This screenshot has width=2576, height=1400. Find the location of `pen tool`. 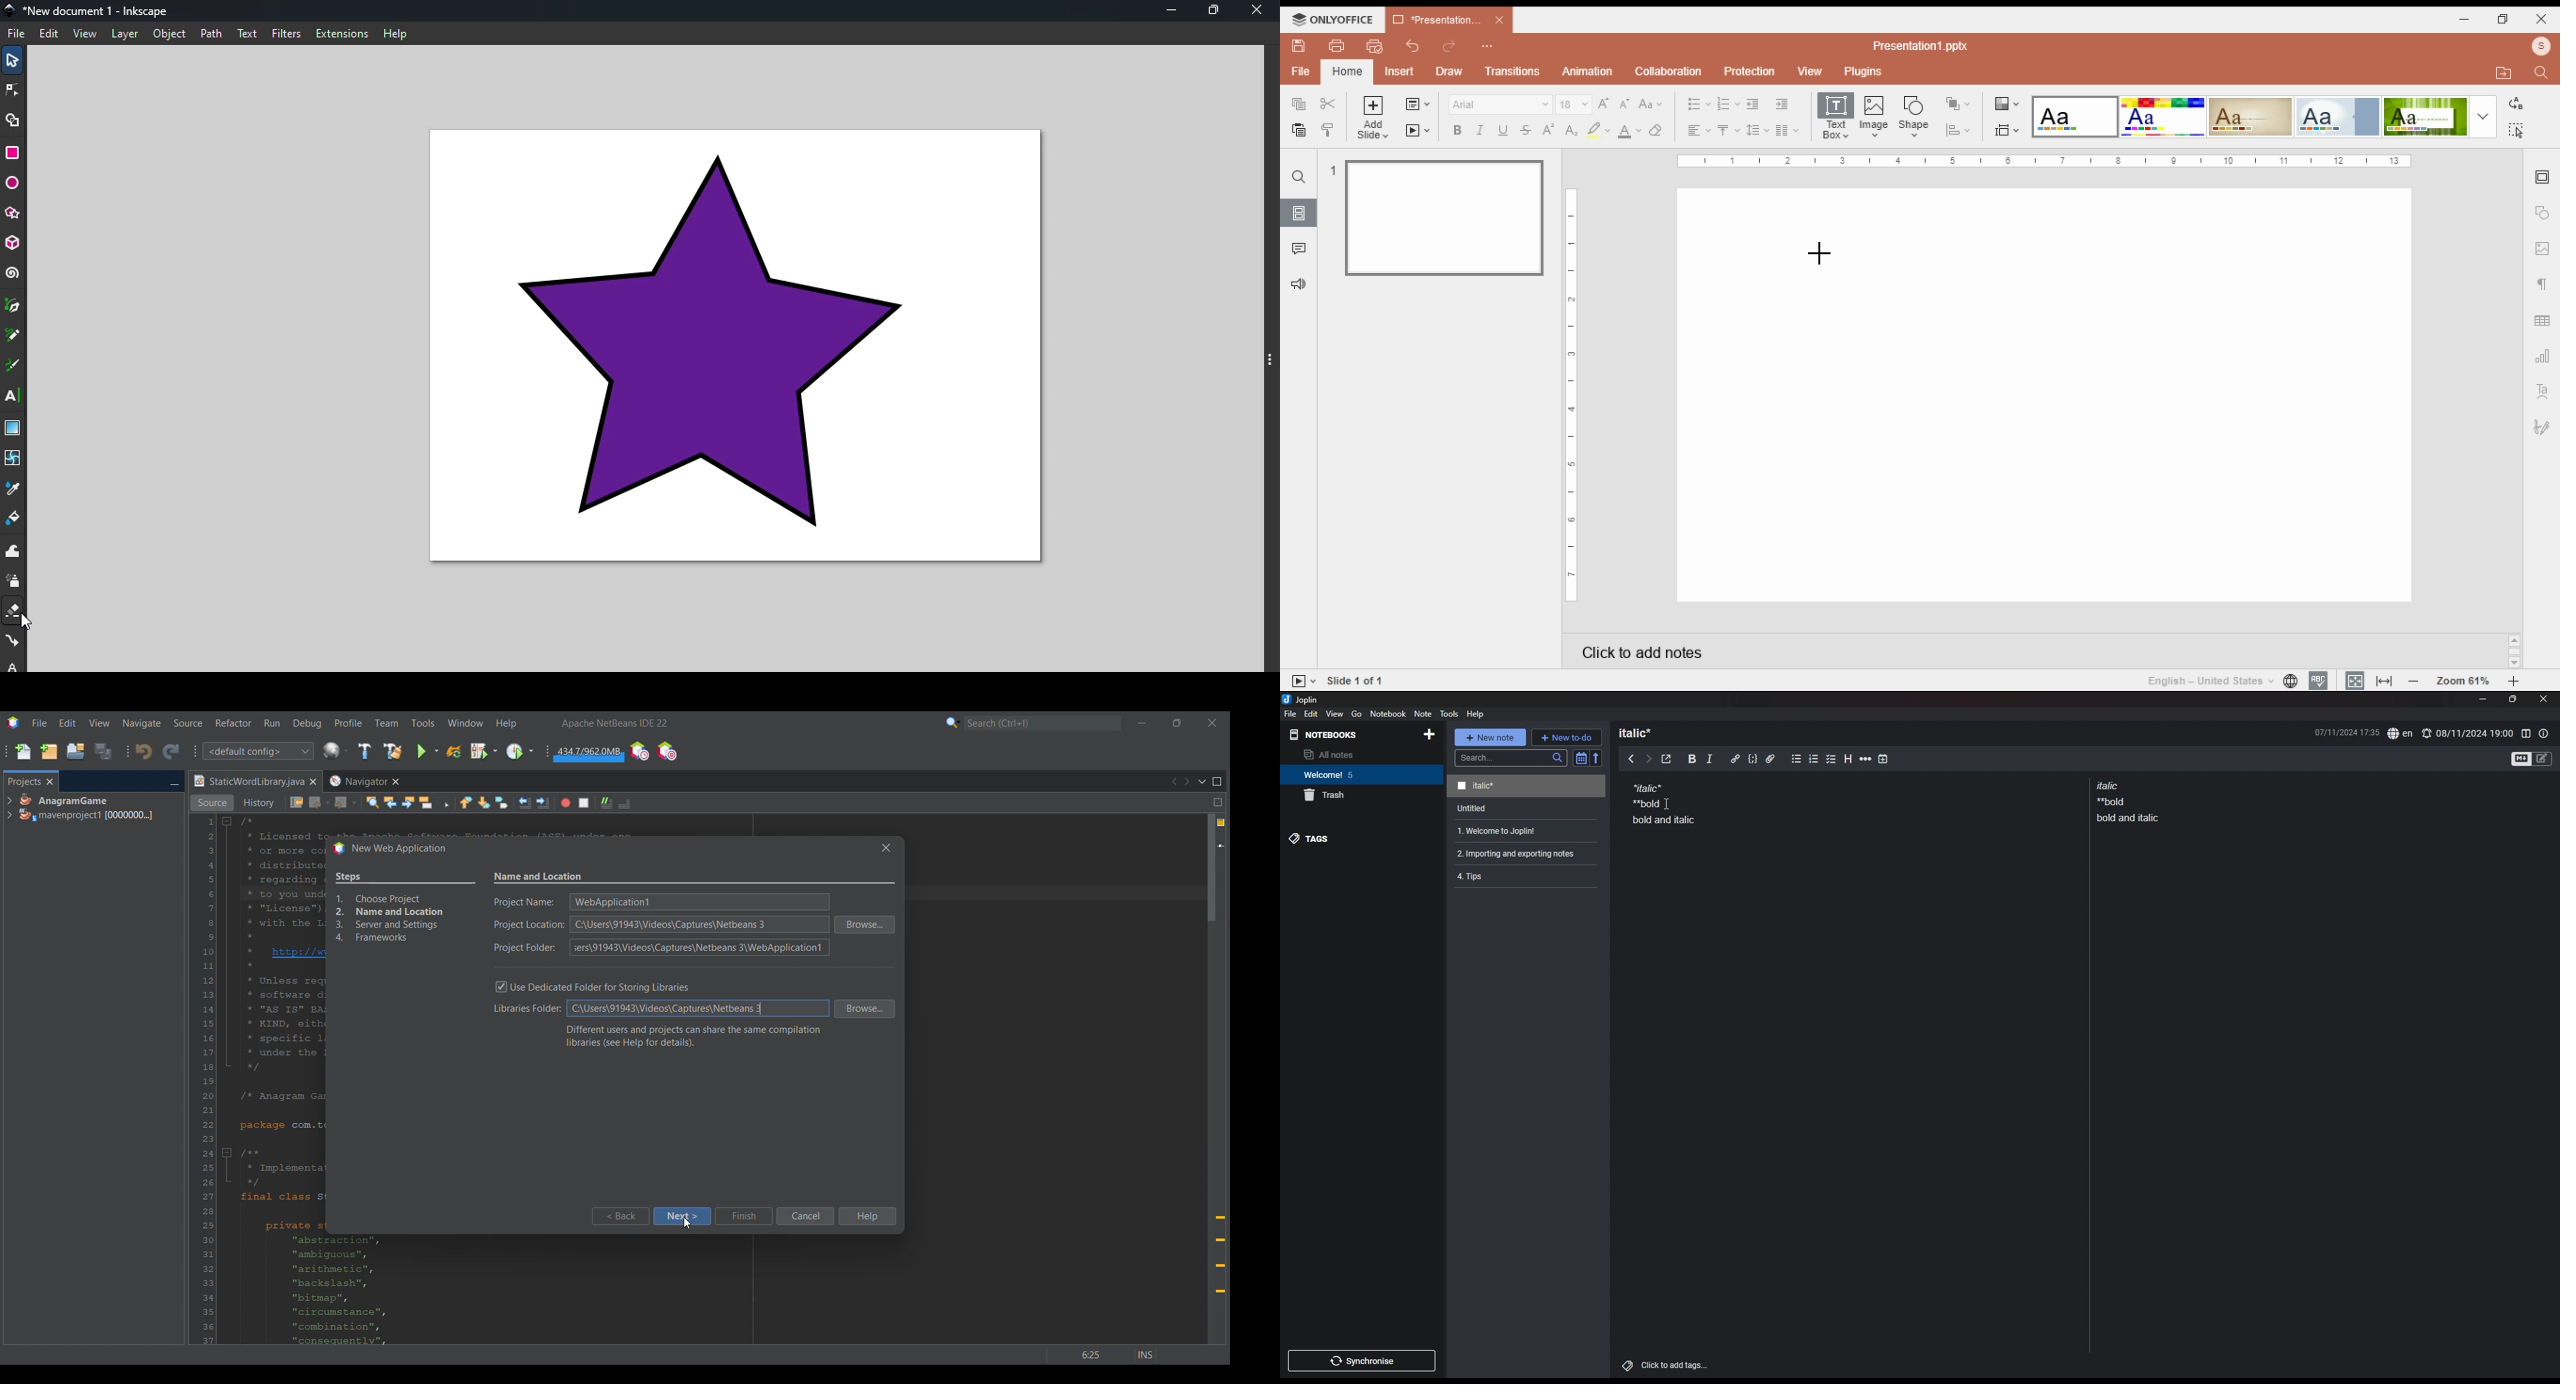

pen tool is located at coordinates (13, 306).